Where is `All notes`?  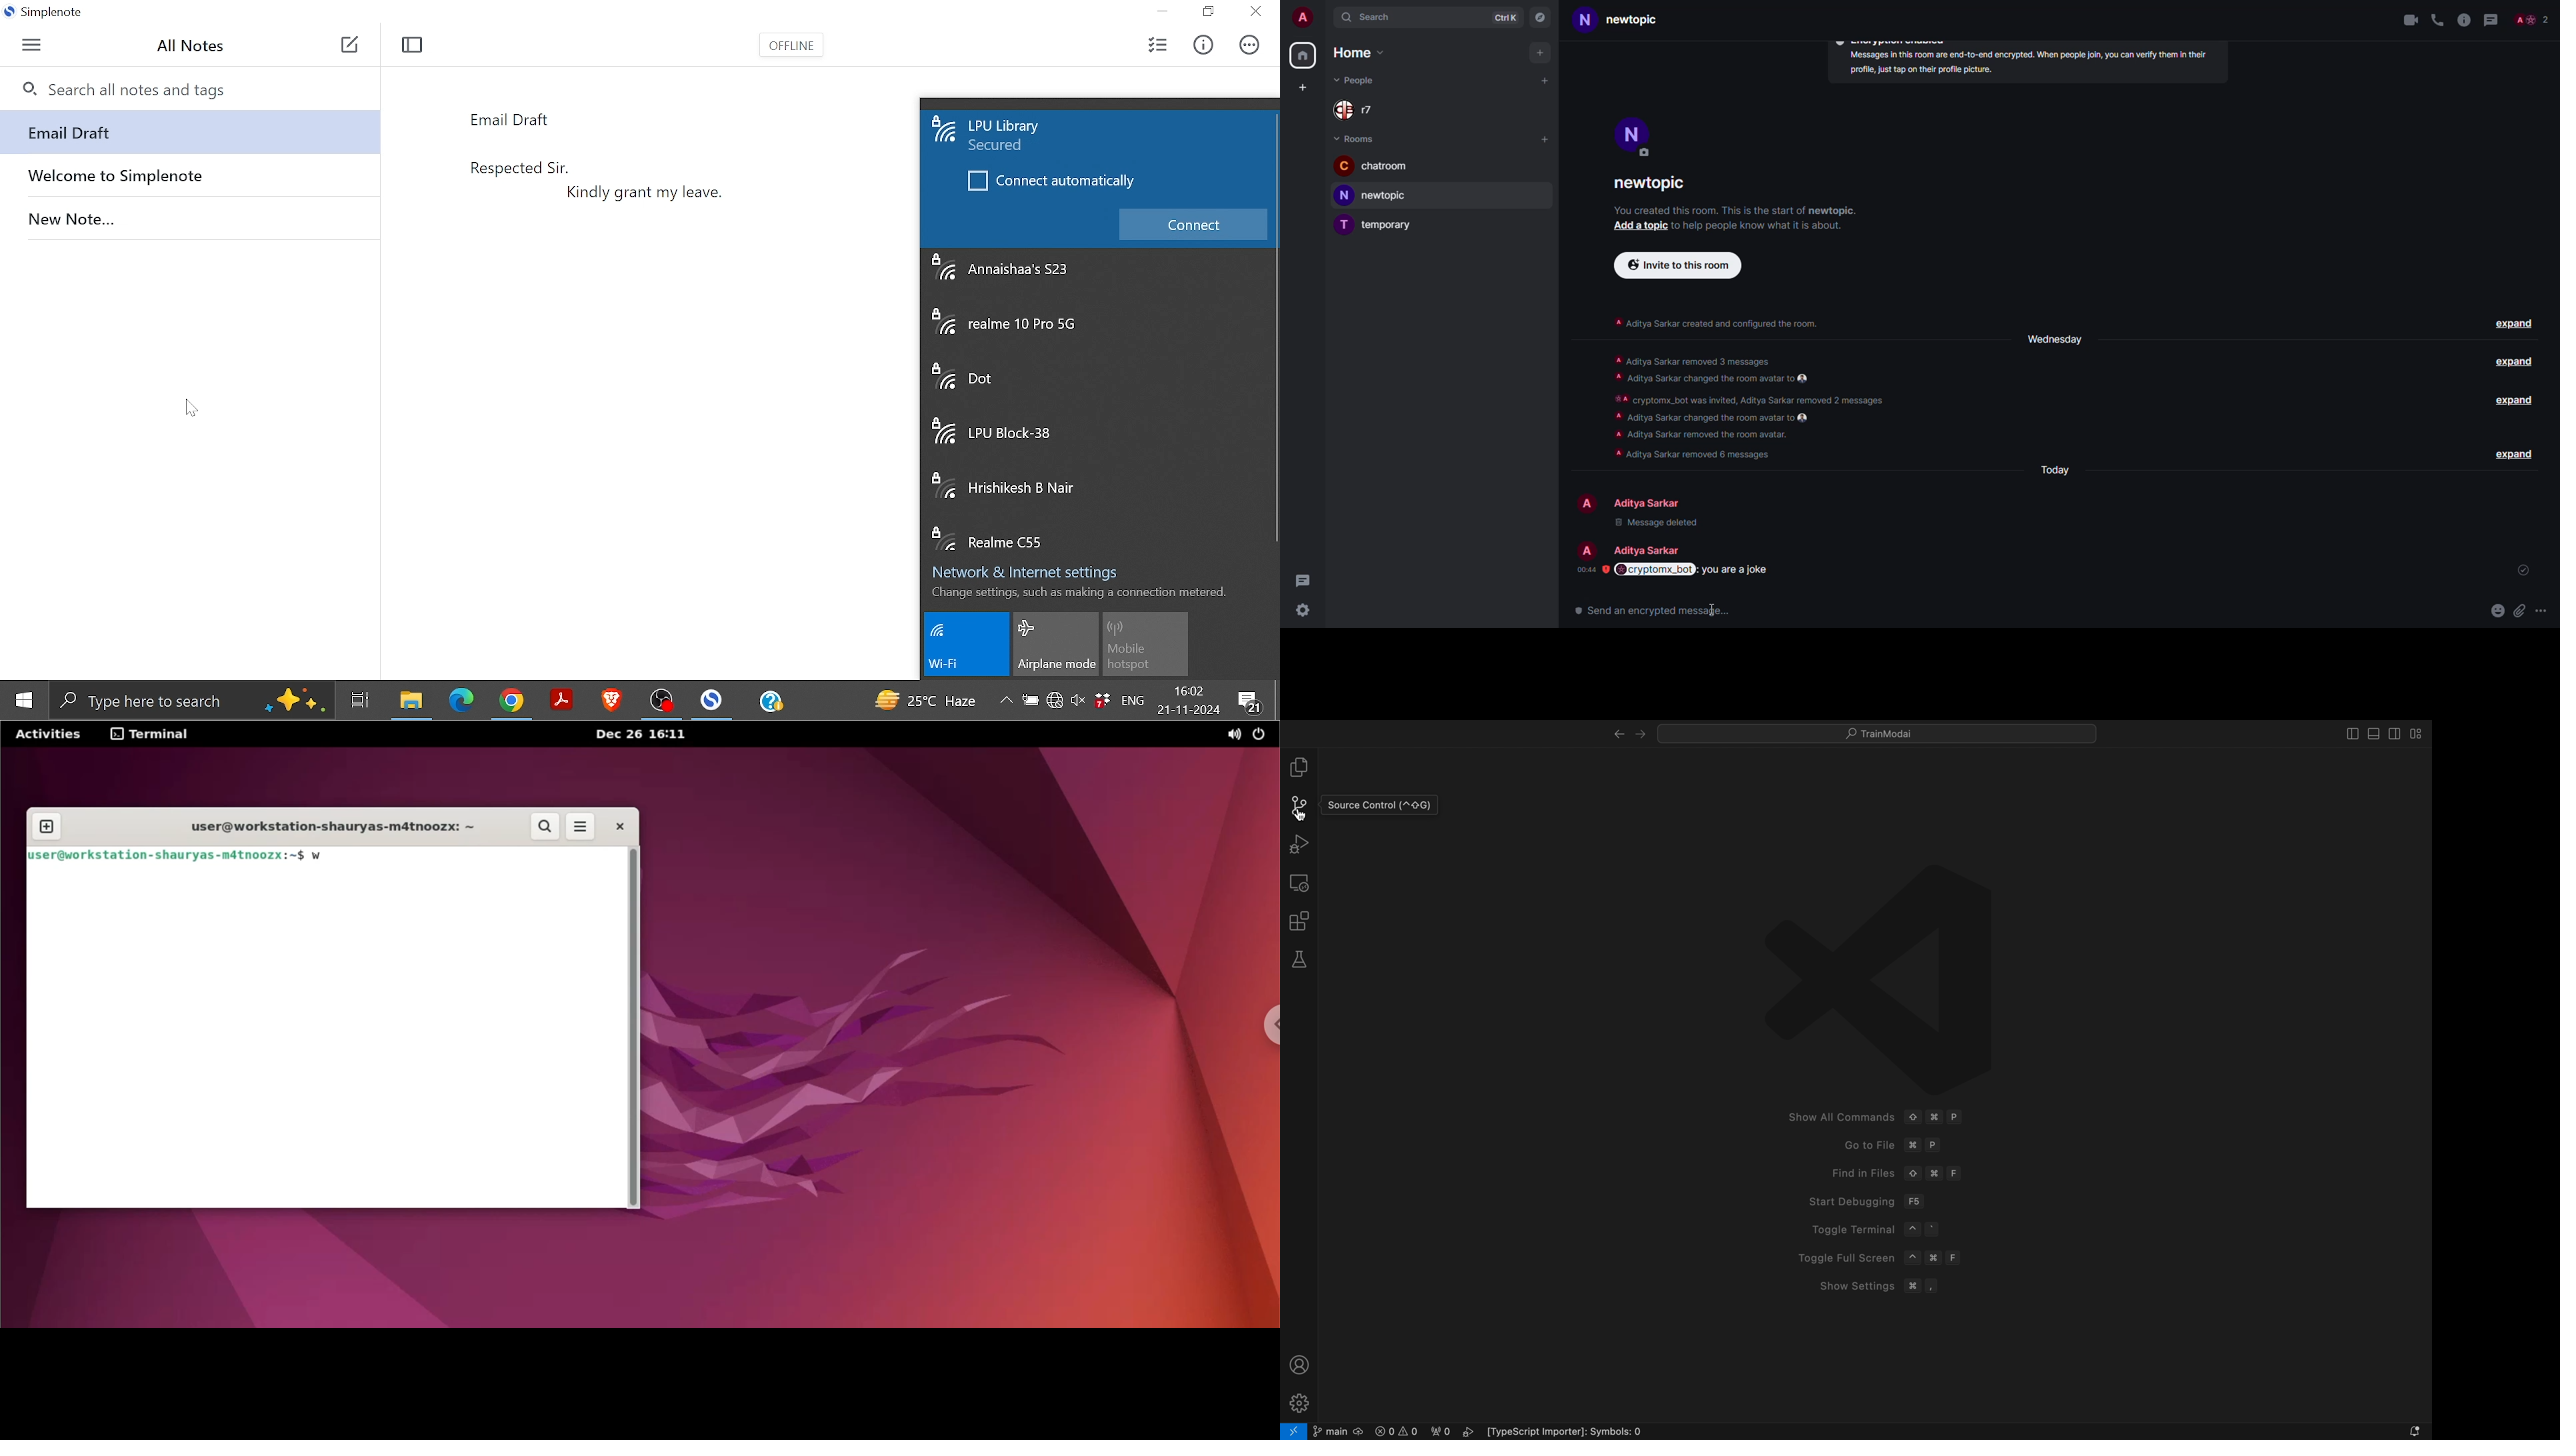 All notes is located at coordinates (197, 46).